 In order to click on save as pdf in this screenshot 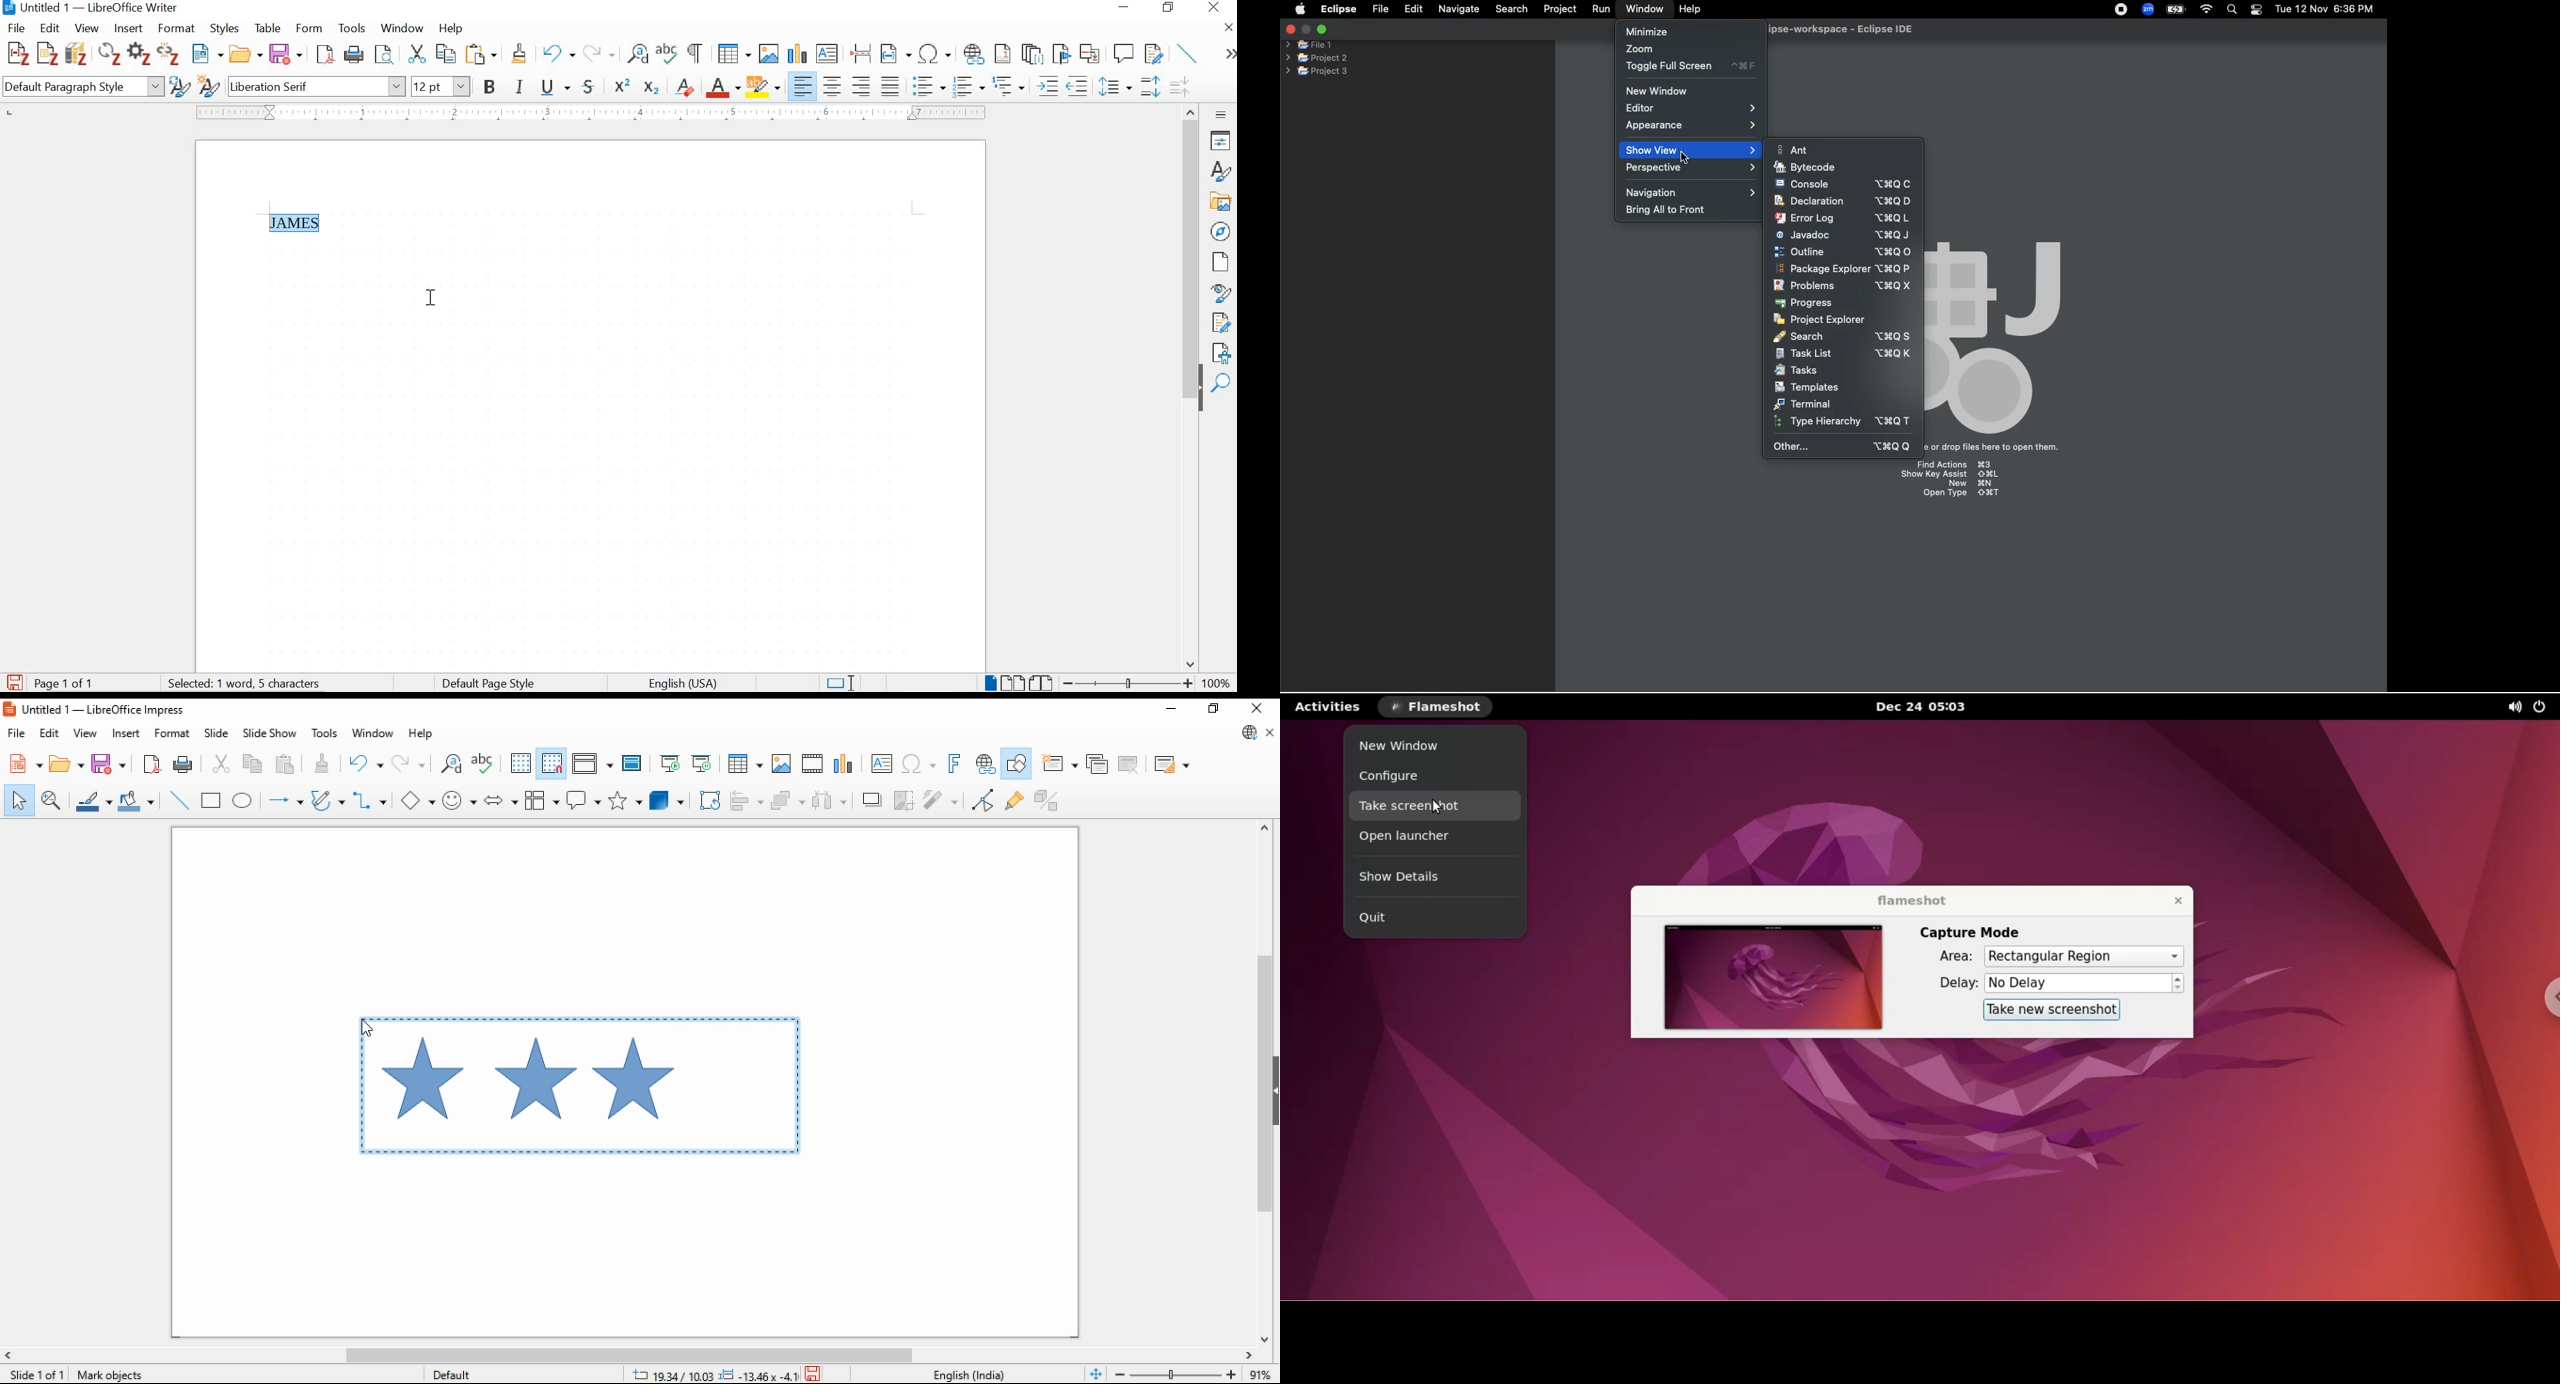, I will do `click(325, 55)`.